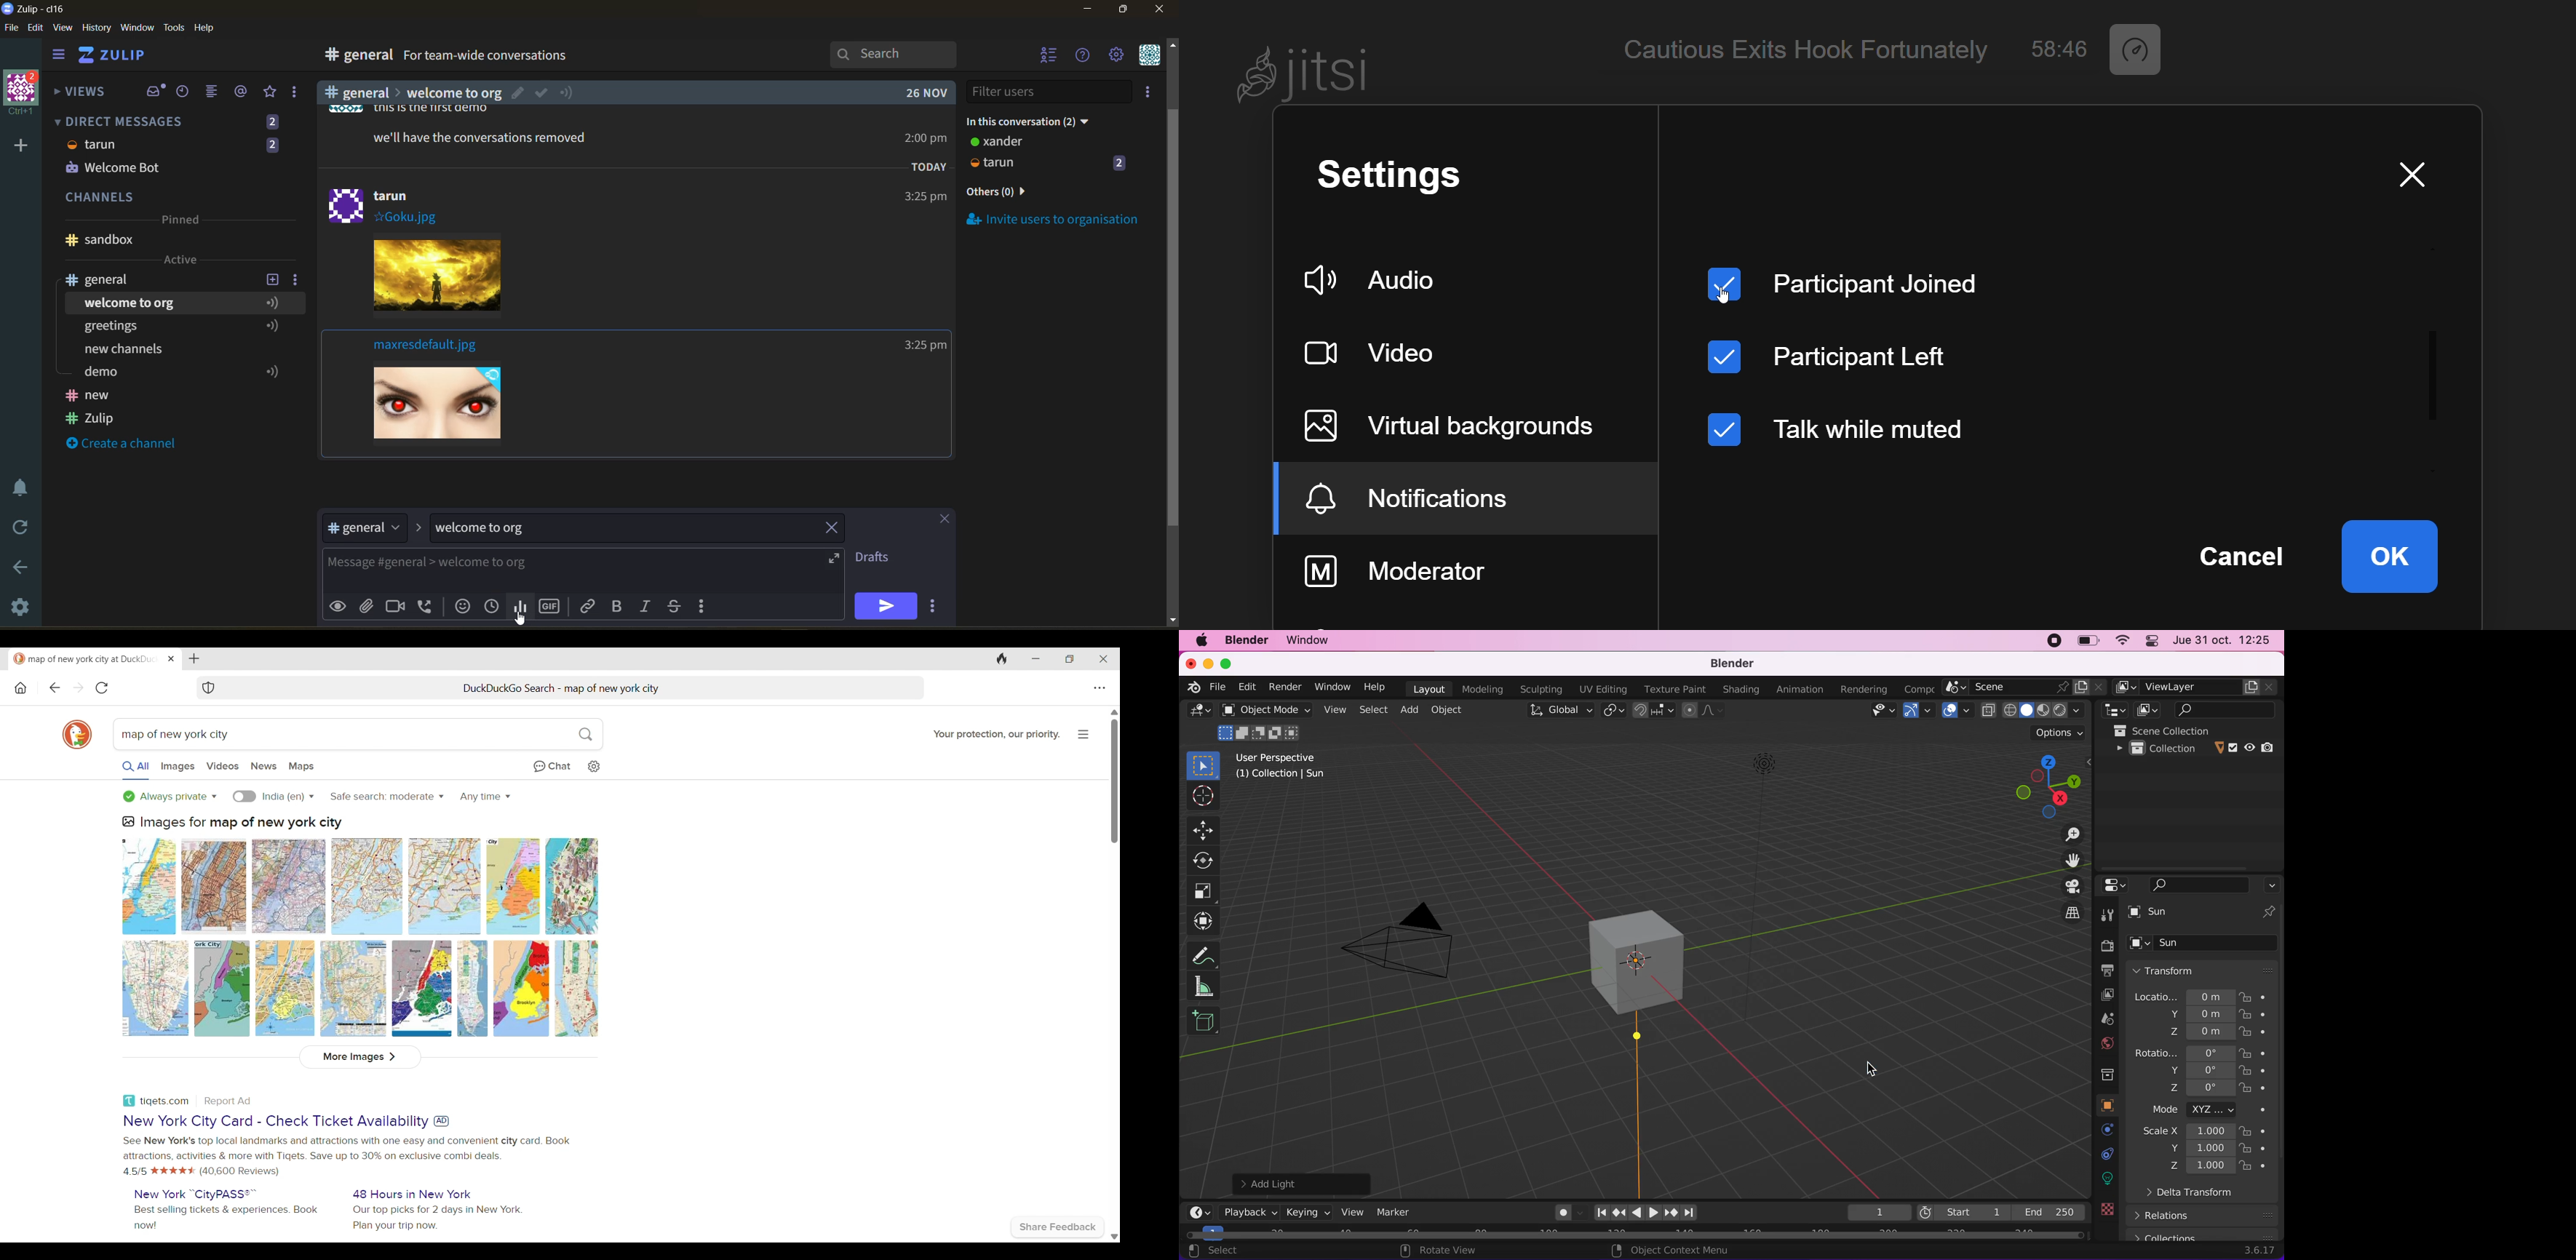 The height and width of the screenshot is (1260, 2576). What do you see at coordinates (19, 568) in the screenshot?
I see `go back` at bounding box center [19, 568].